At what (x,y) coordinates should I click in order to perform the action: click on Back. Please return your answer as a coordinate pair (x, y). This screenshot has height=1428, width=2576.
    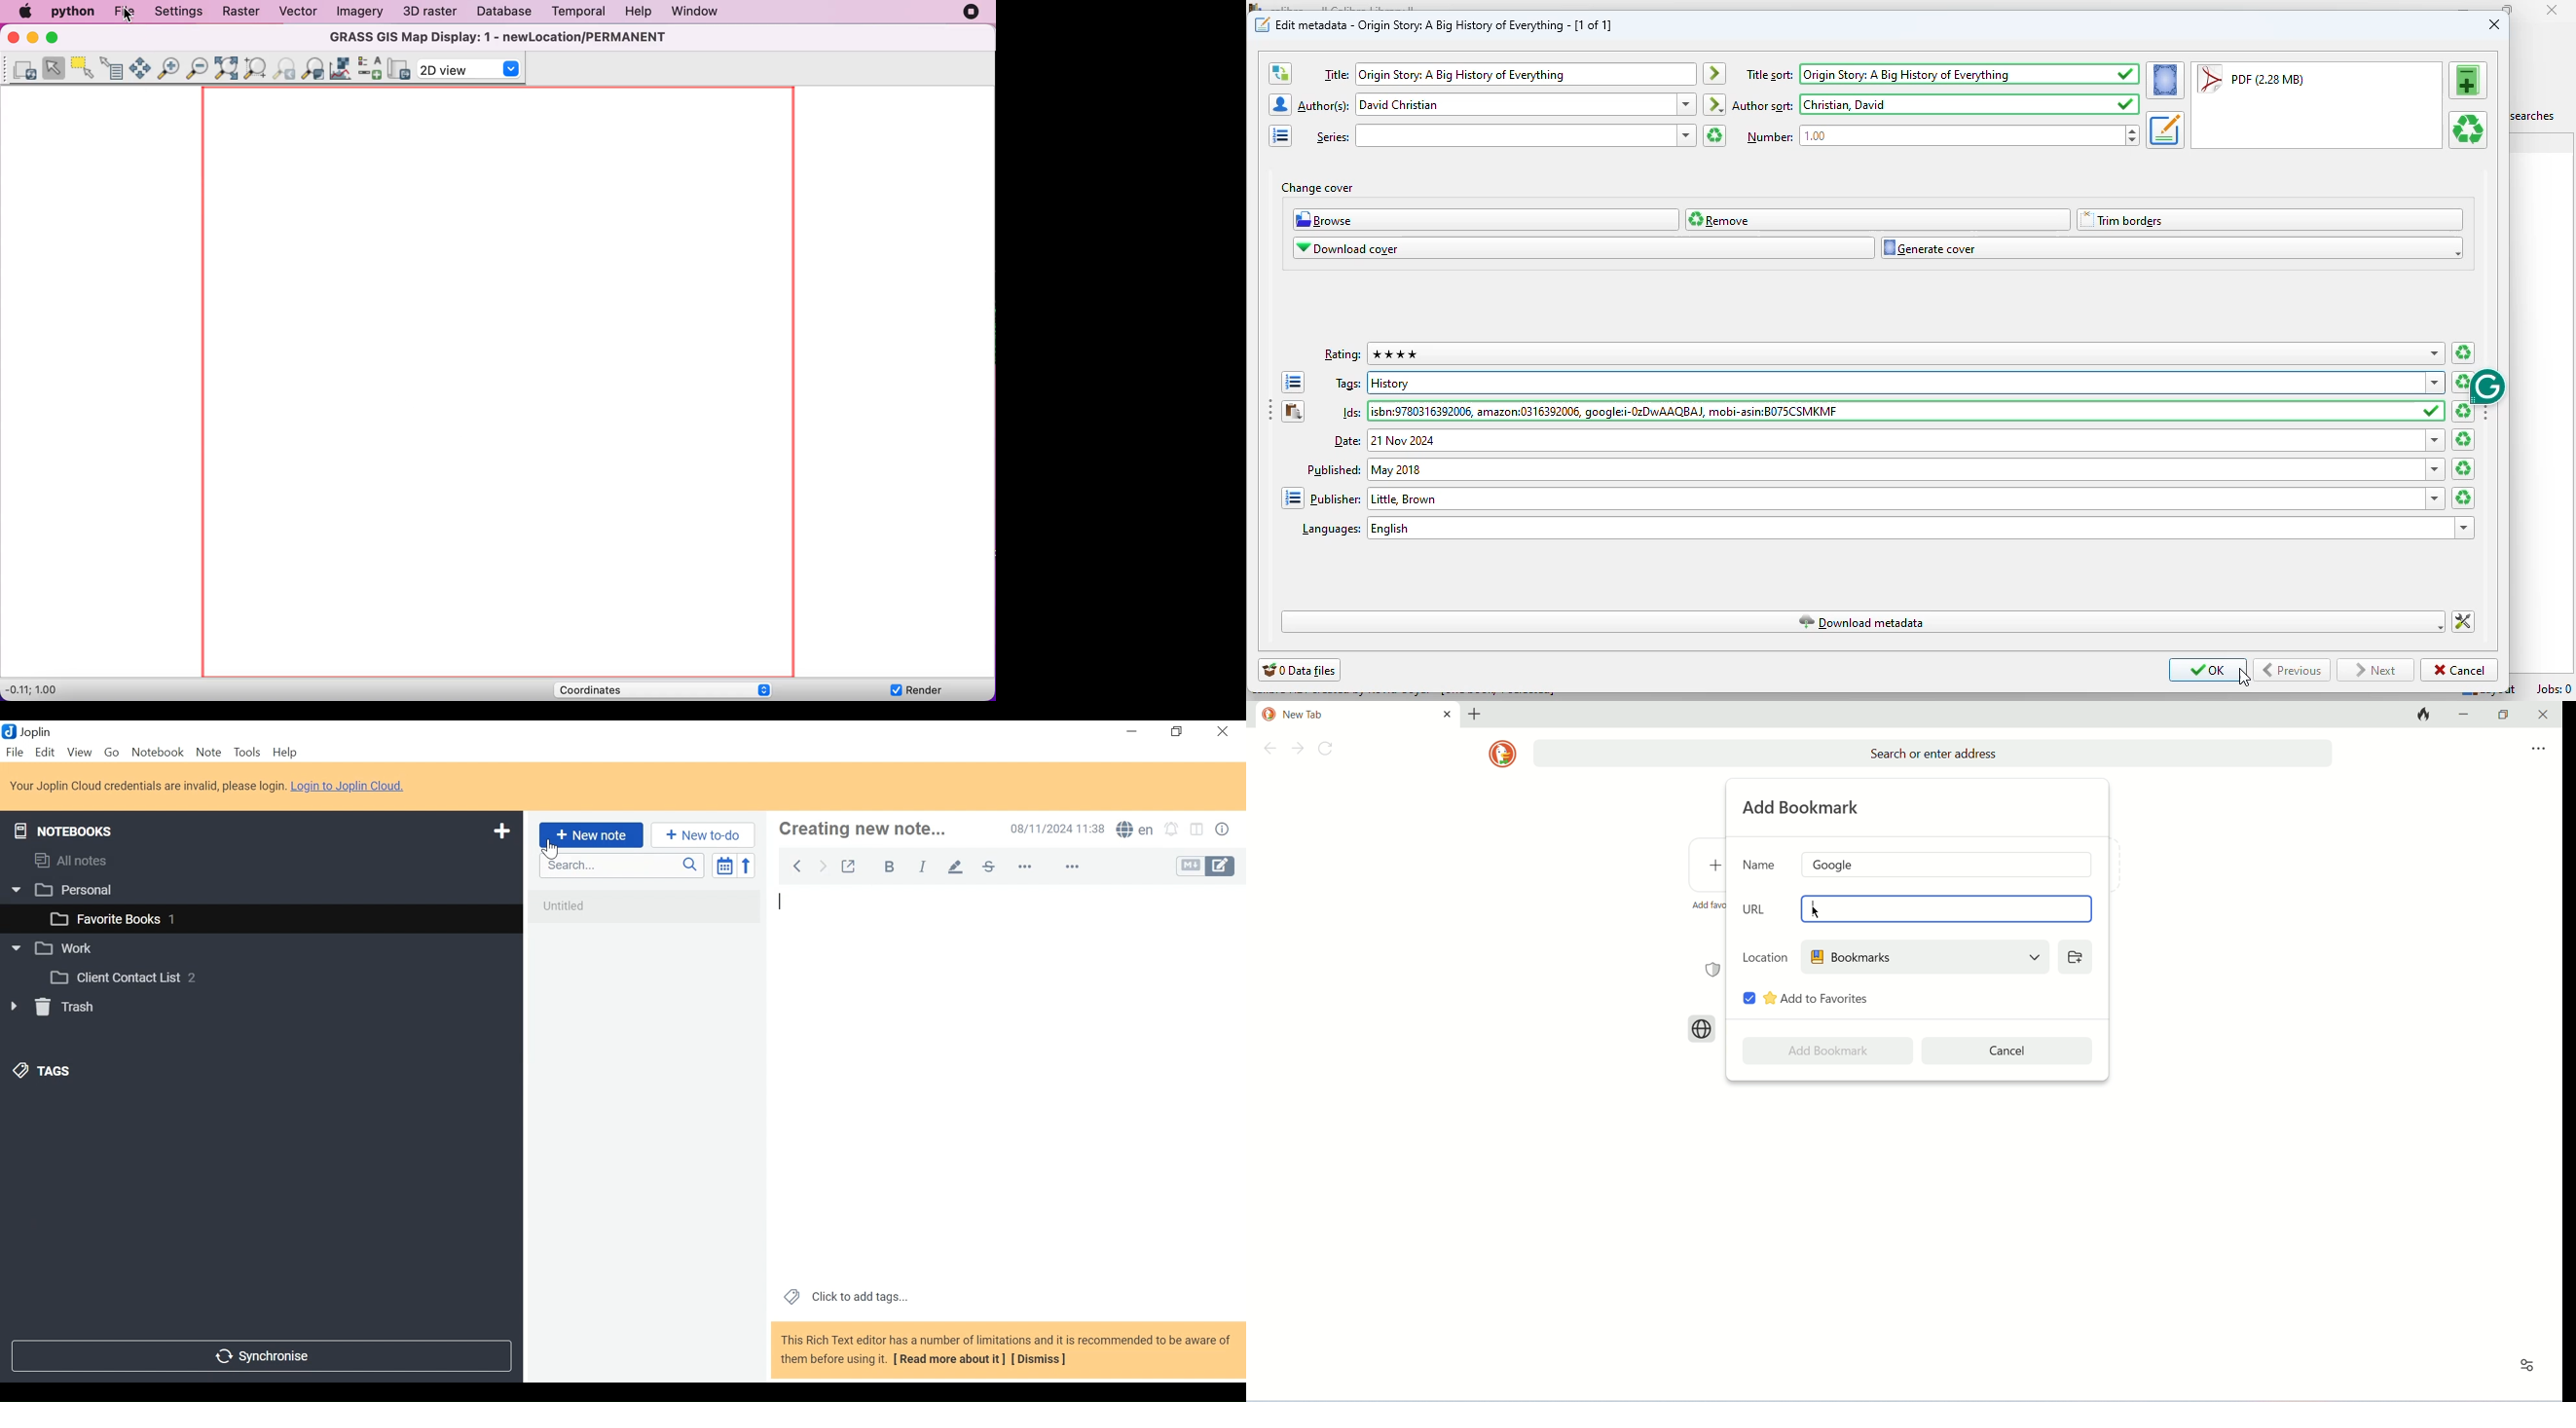
    Looking at the image, I should click on (799, 867).